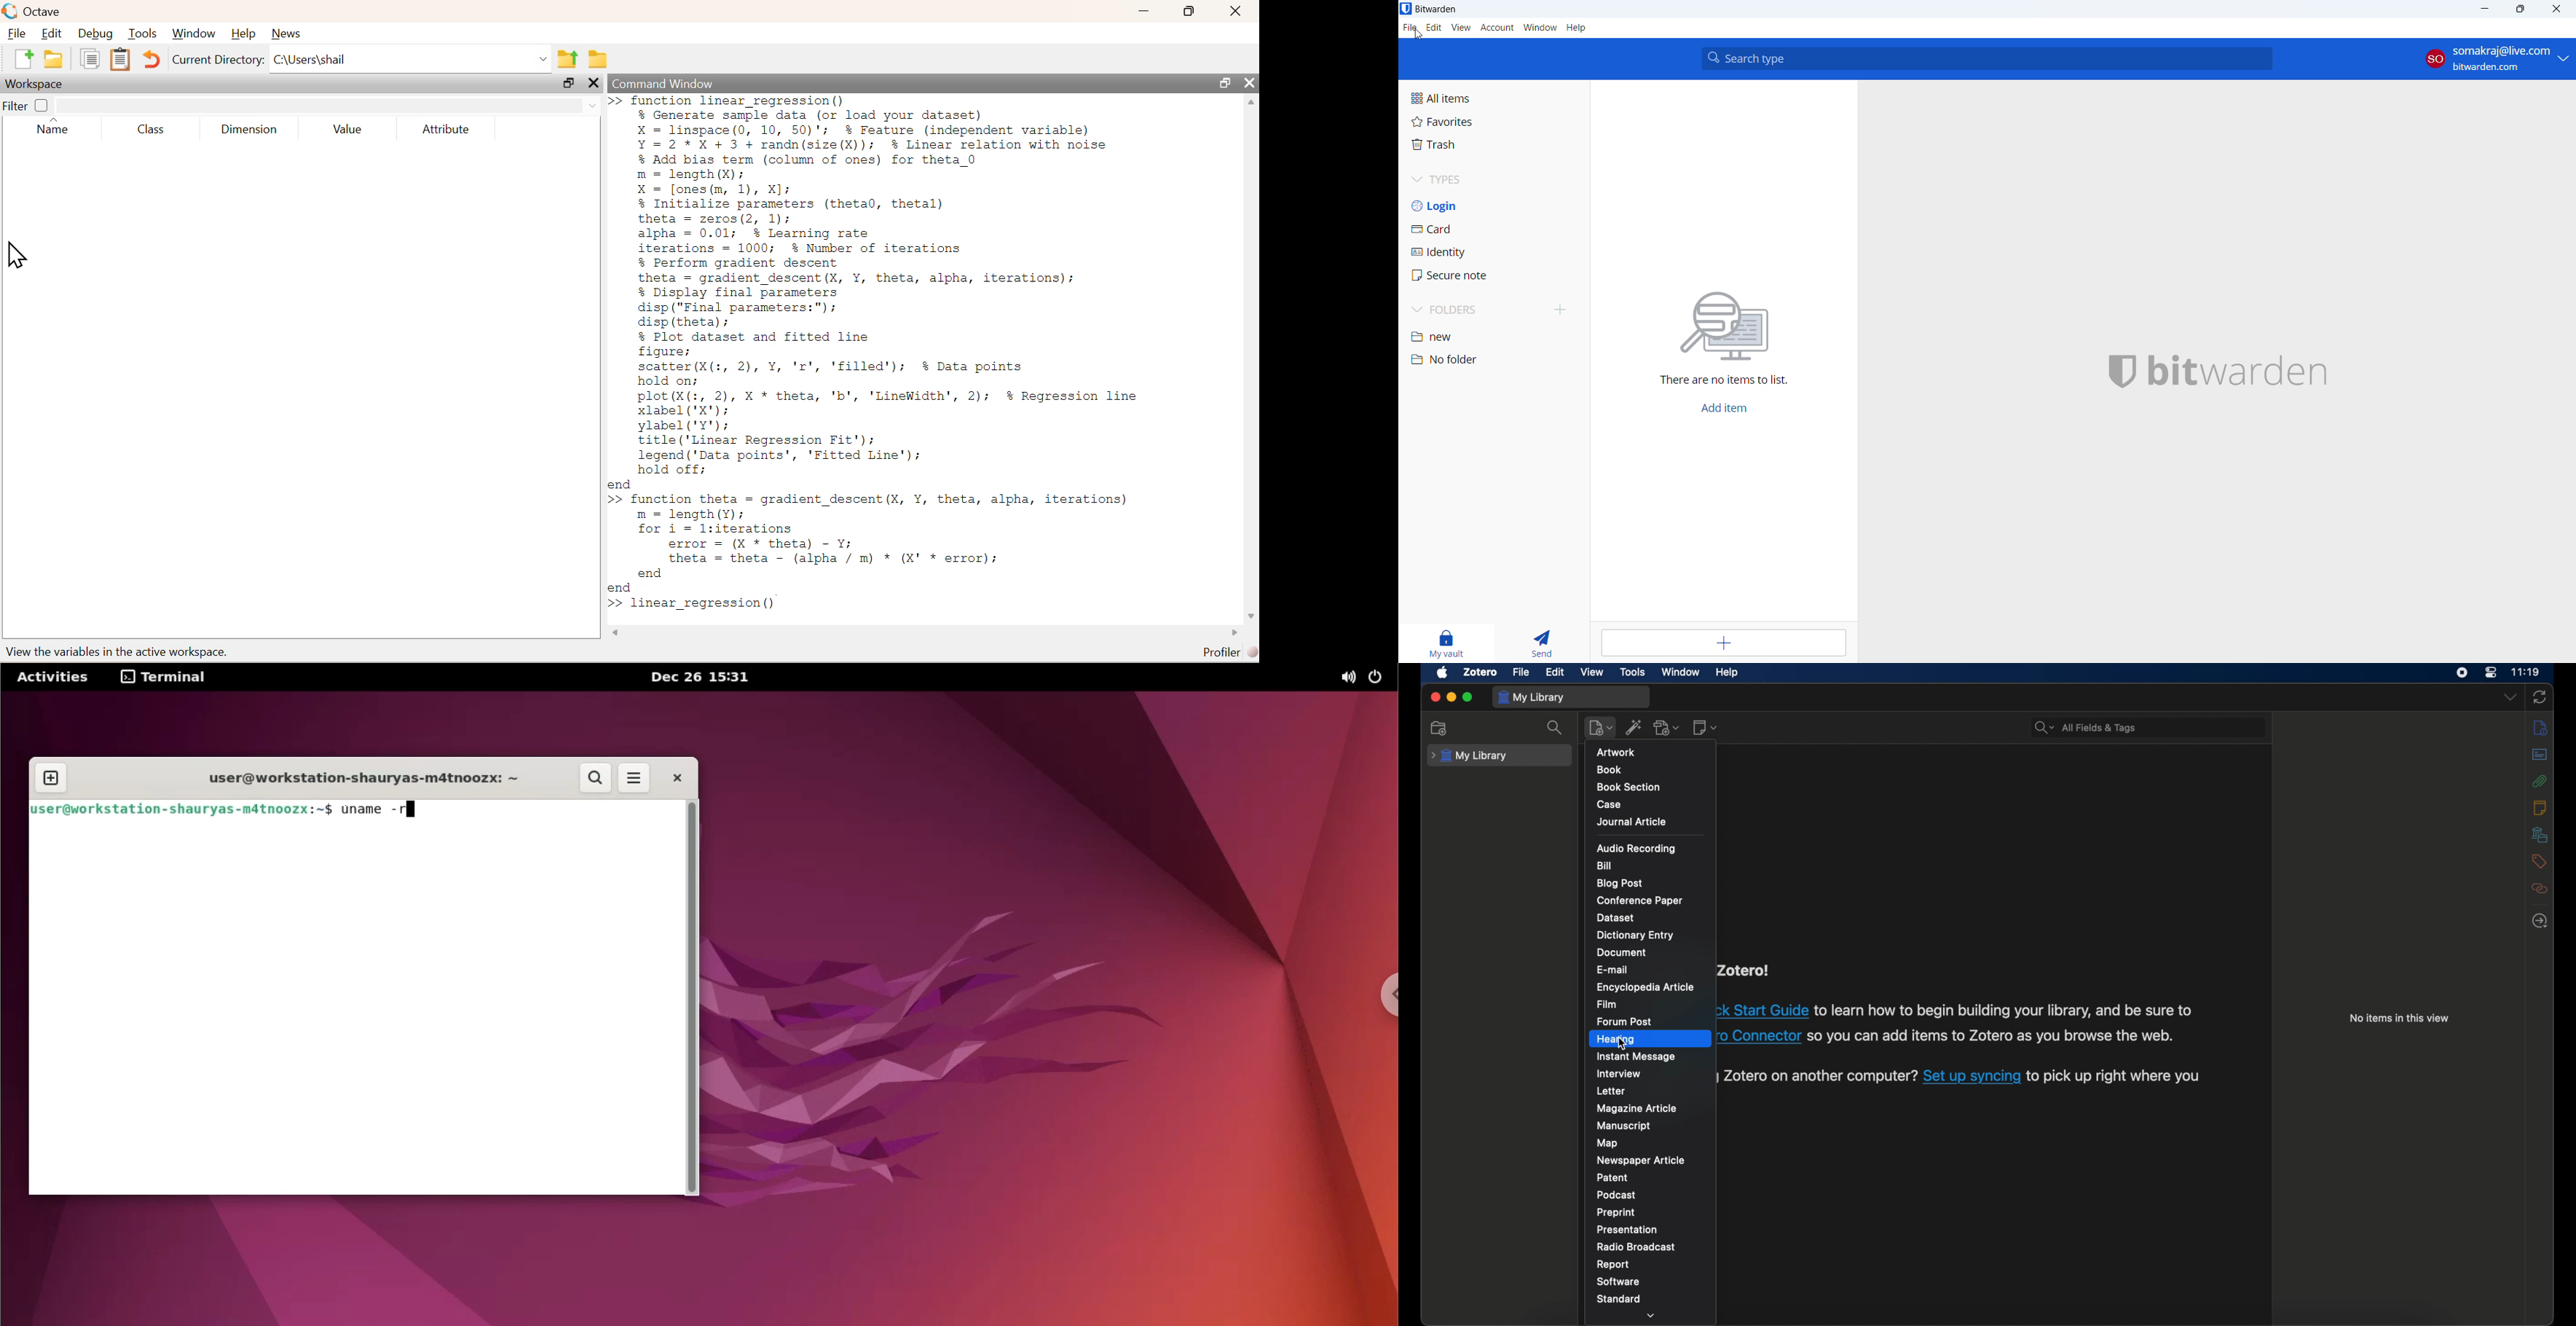 This screenshot has height=1344, width=2576. What do you see at coordinates (1609, 805) in the screenshot?
I see `case` at bounding box center [1609, 805].